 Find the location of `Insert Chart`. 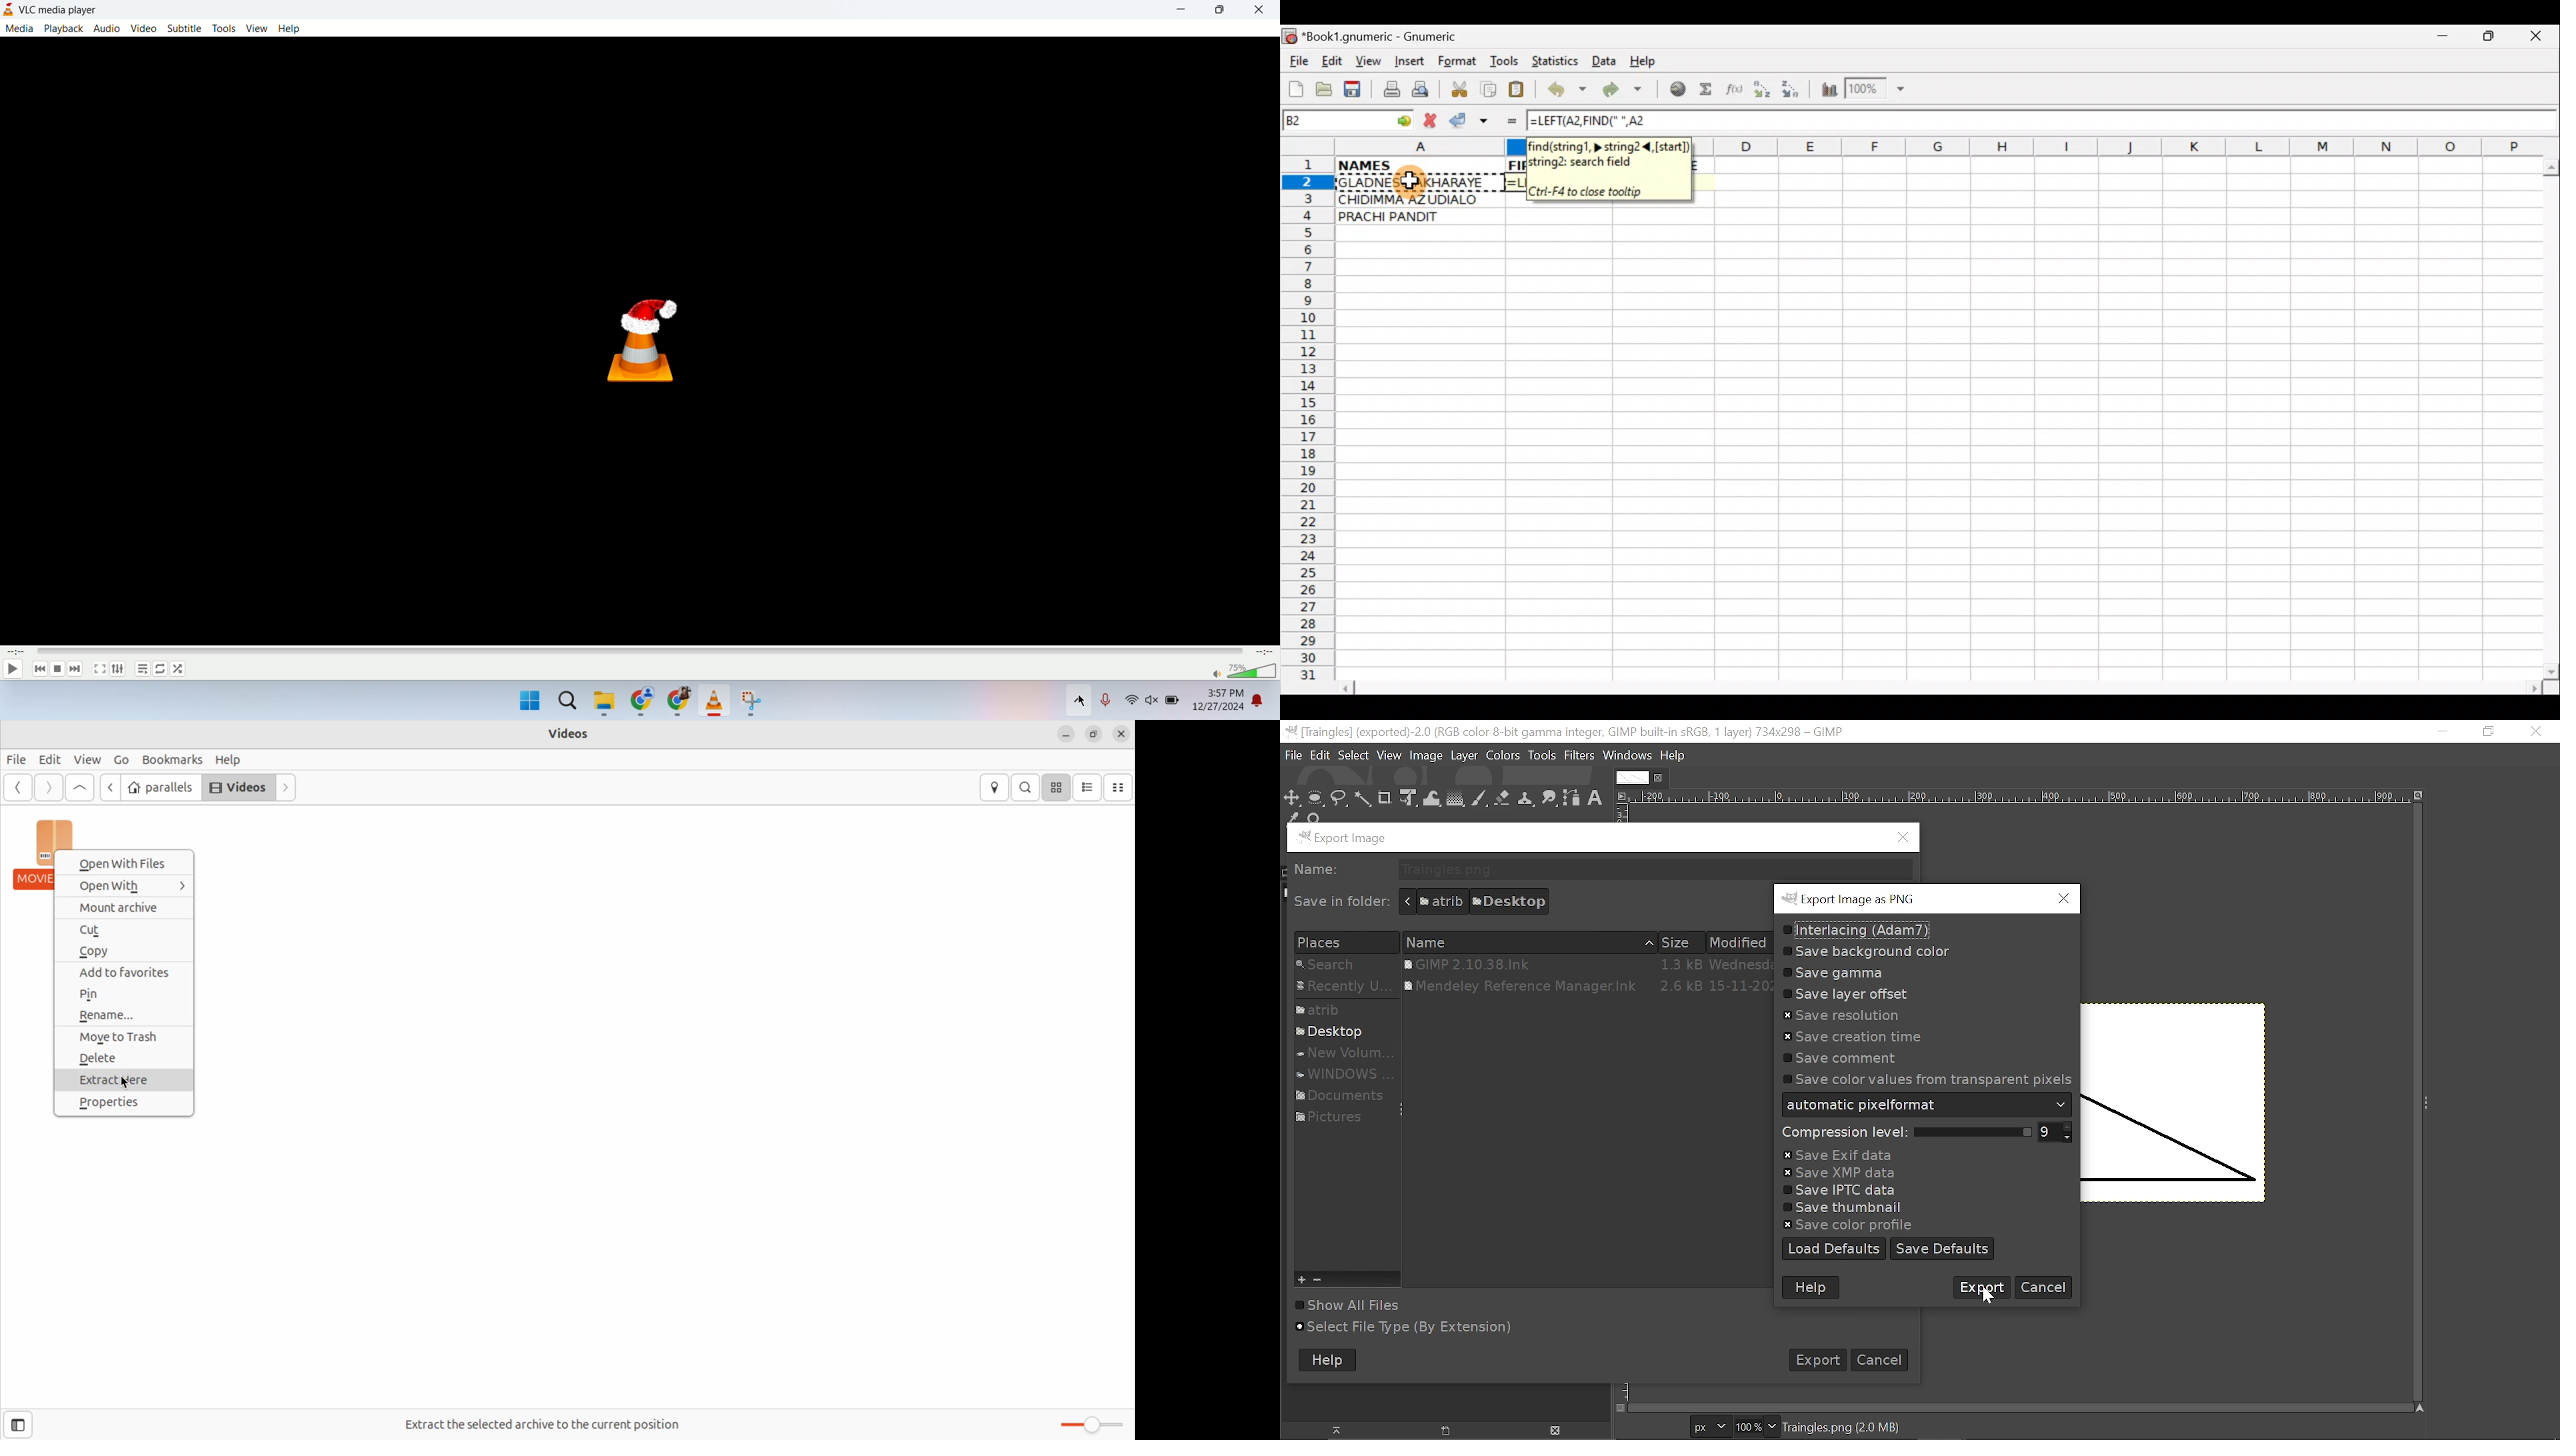

Insert Chart is located at coordinates (1825, 91).